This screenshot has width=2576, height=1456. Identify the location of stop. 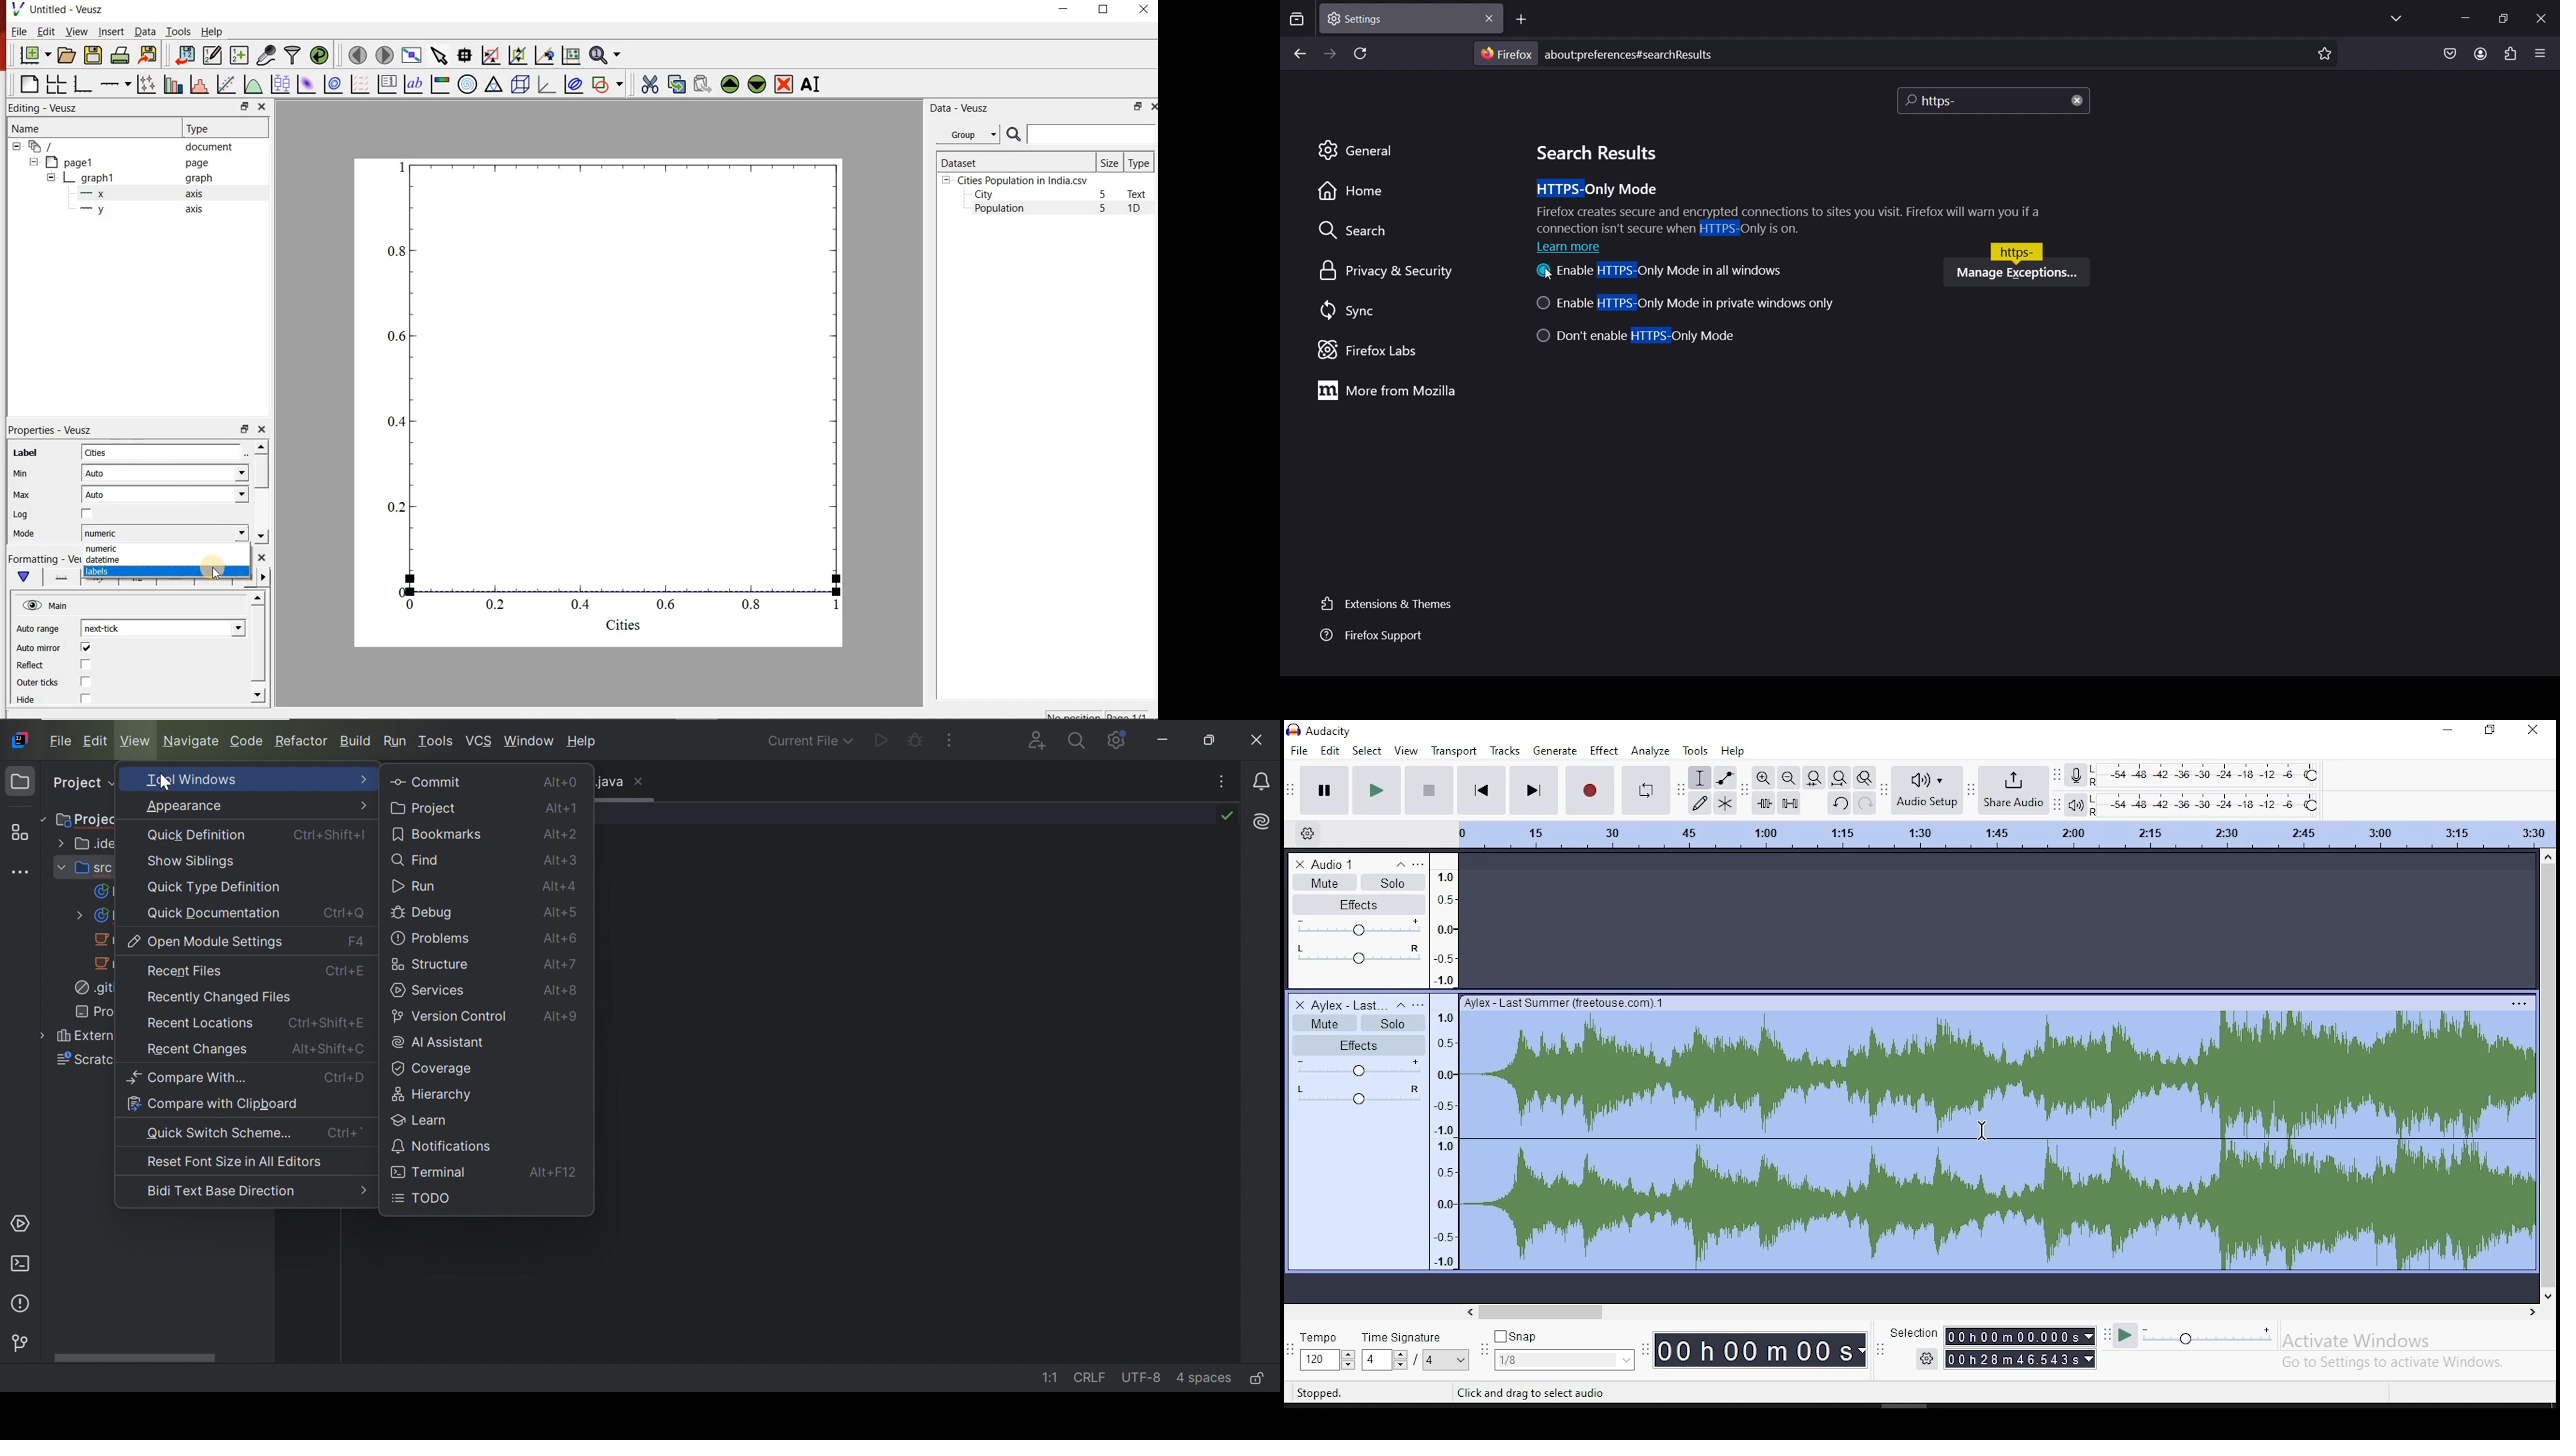
(1430, 790).